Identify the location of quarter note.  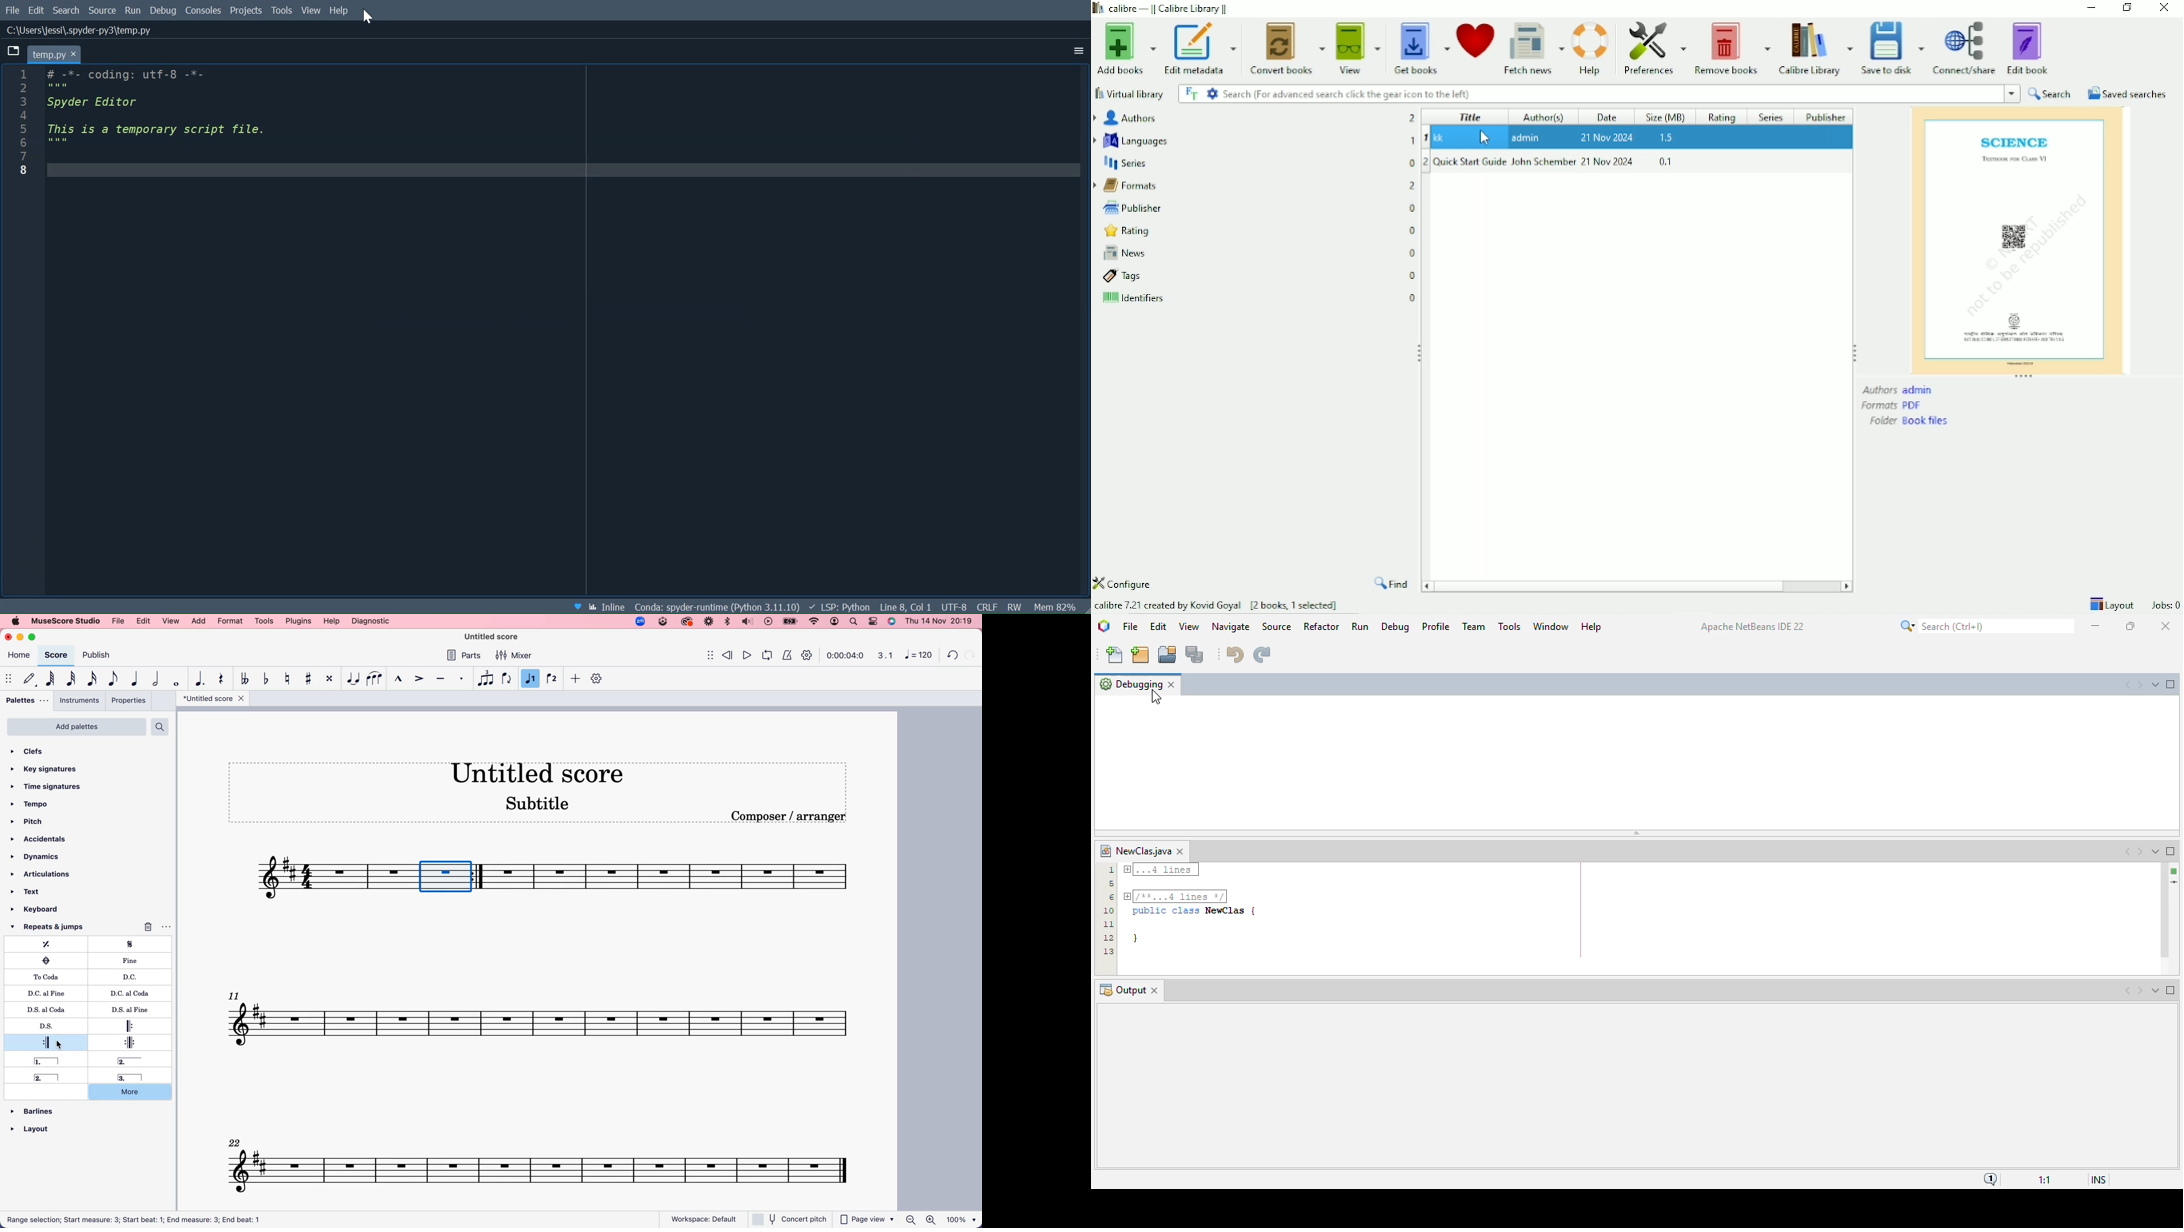
(136, 677).